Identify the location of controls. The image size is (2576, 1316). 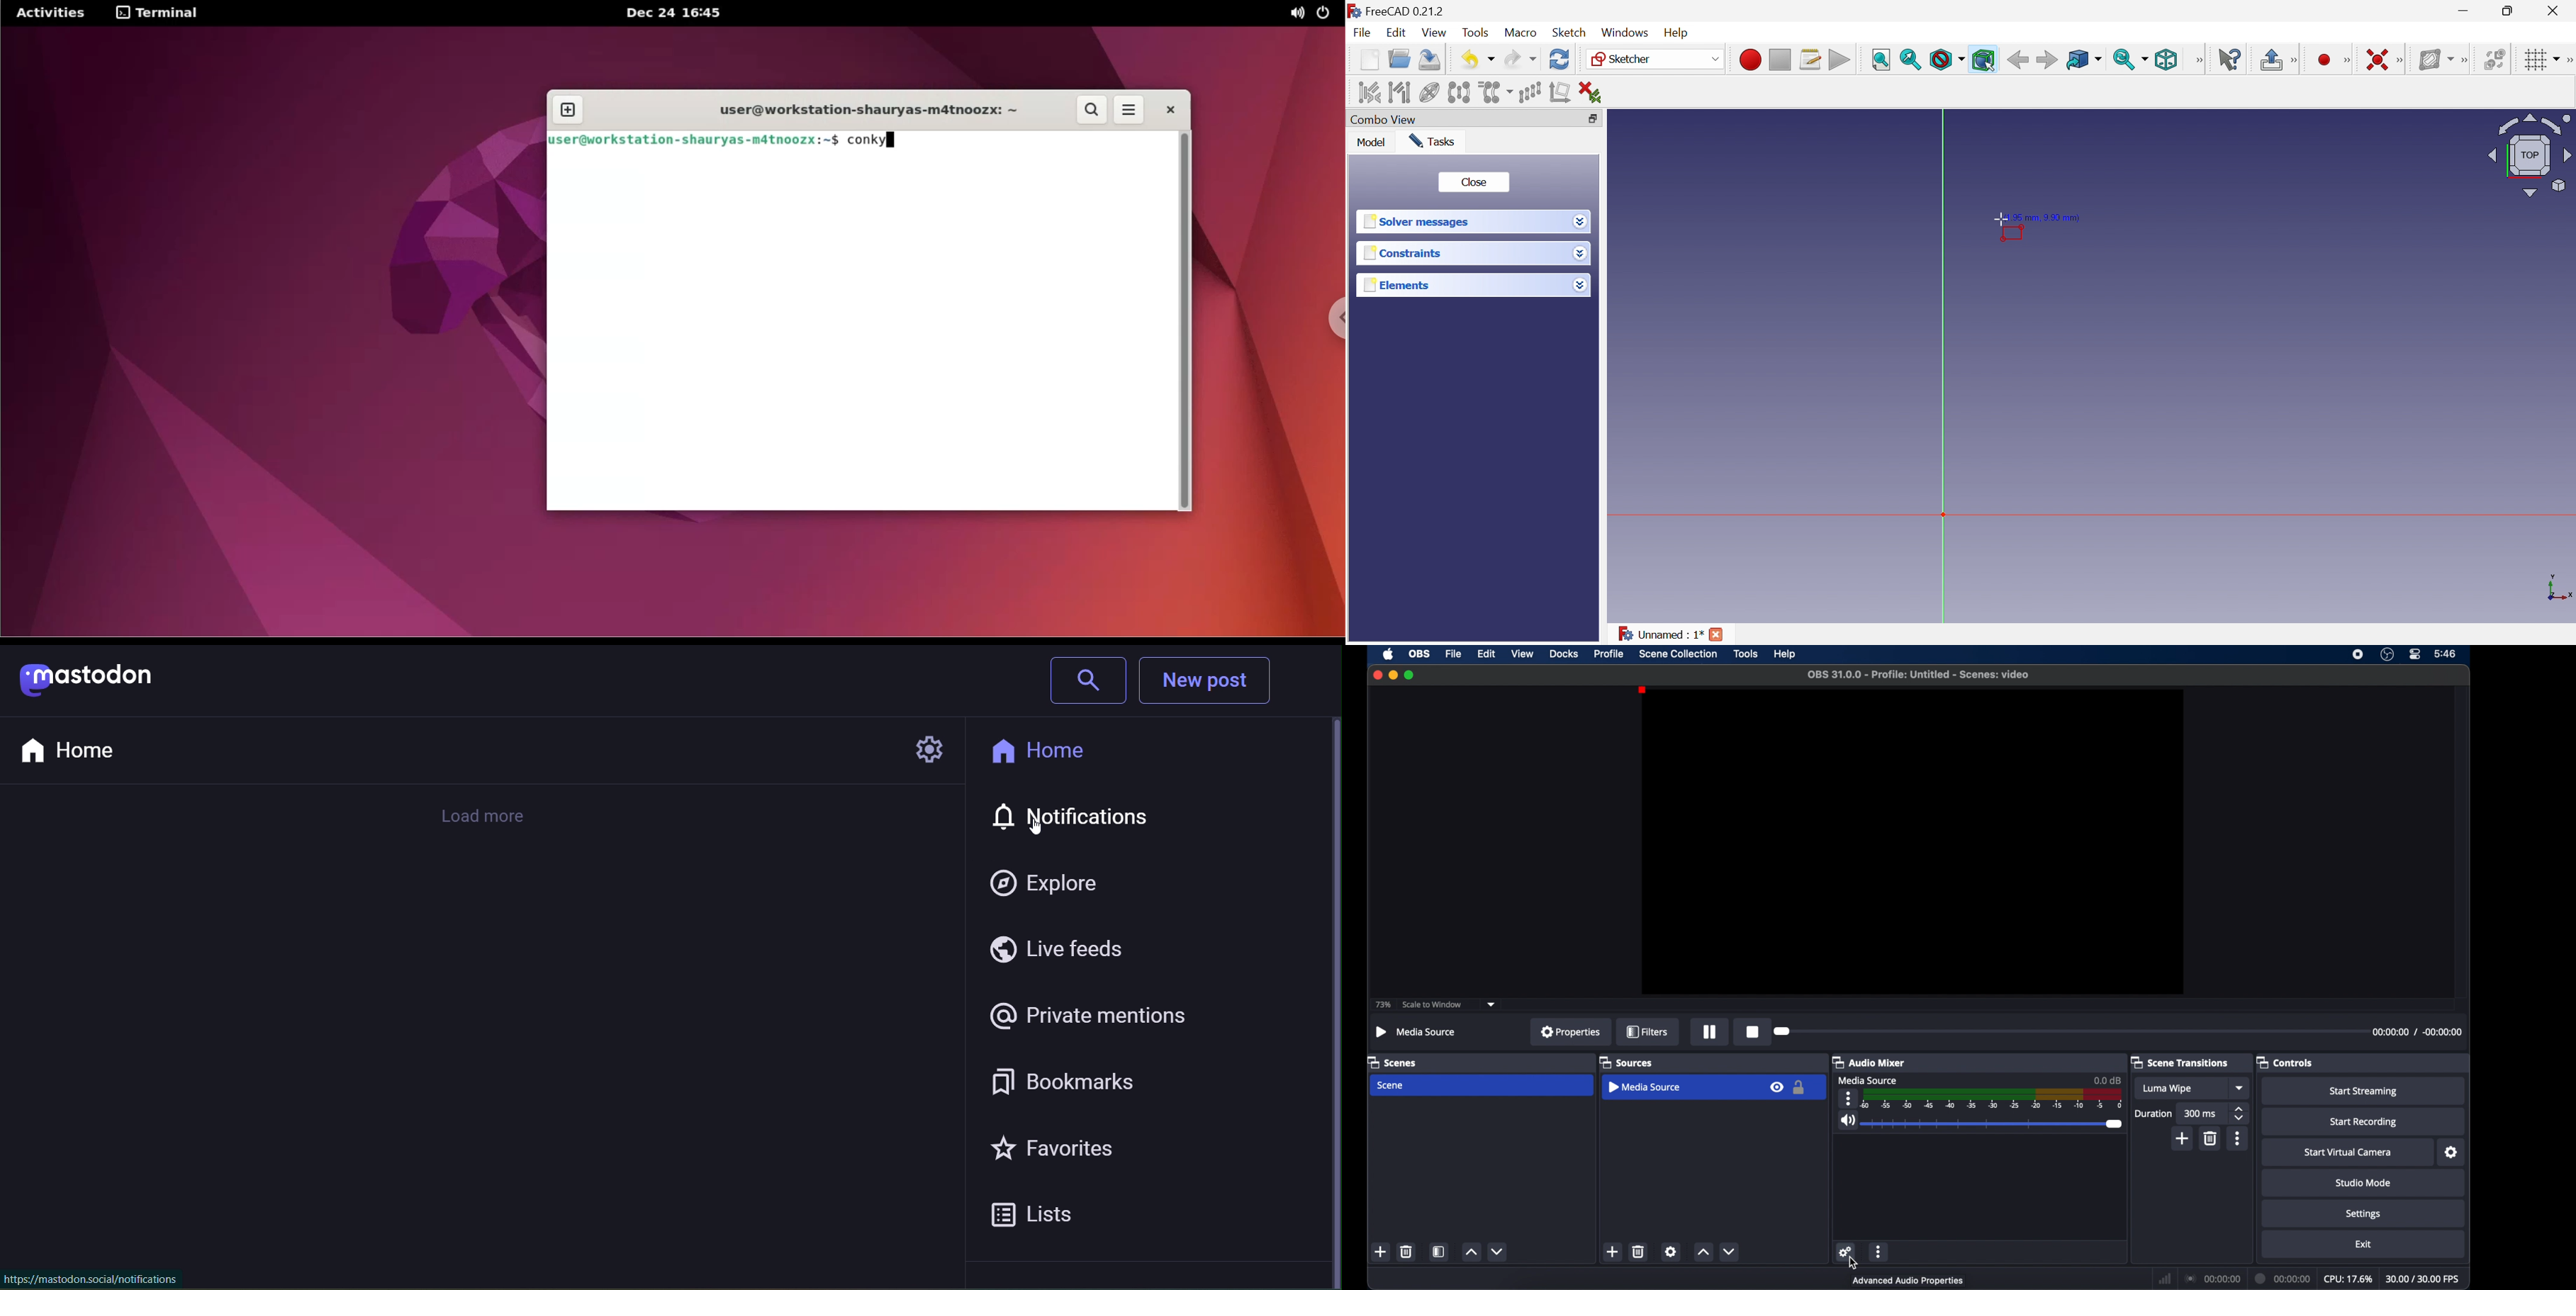
(2287, 1062).